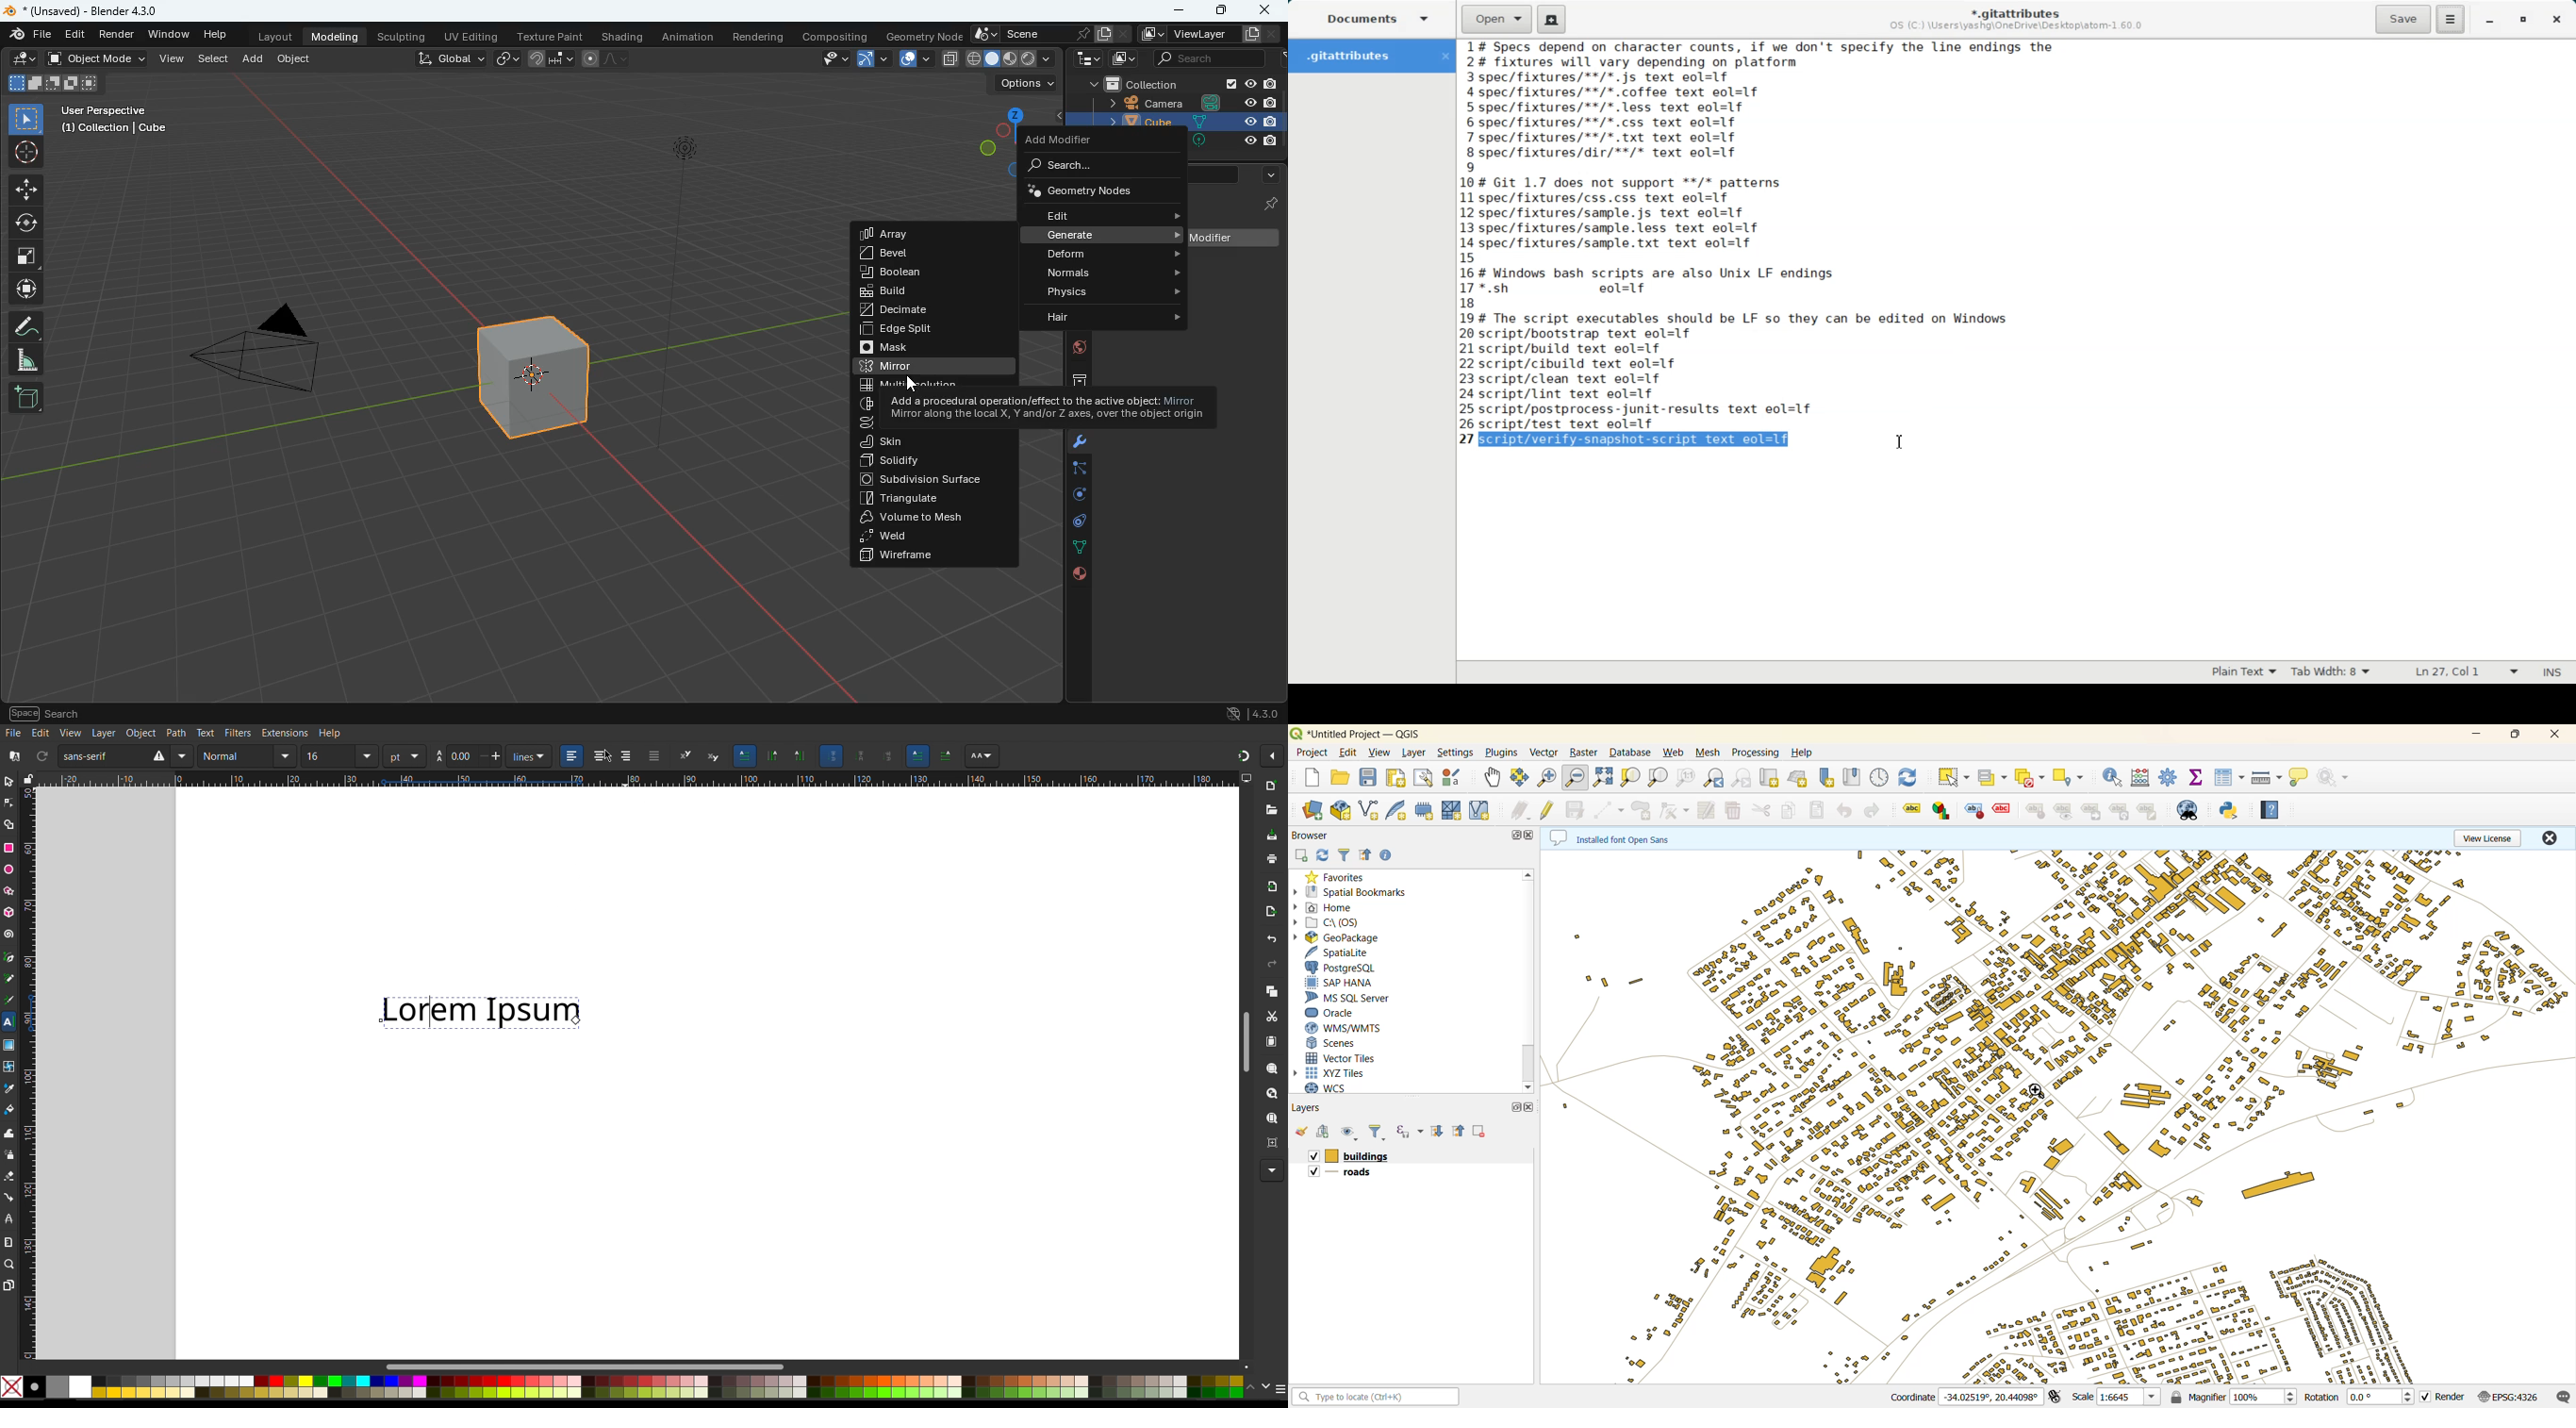 The image size is (2576, 1428). I want to click on Vertical text orientation left to right, so click(798, 756).